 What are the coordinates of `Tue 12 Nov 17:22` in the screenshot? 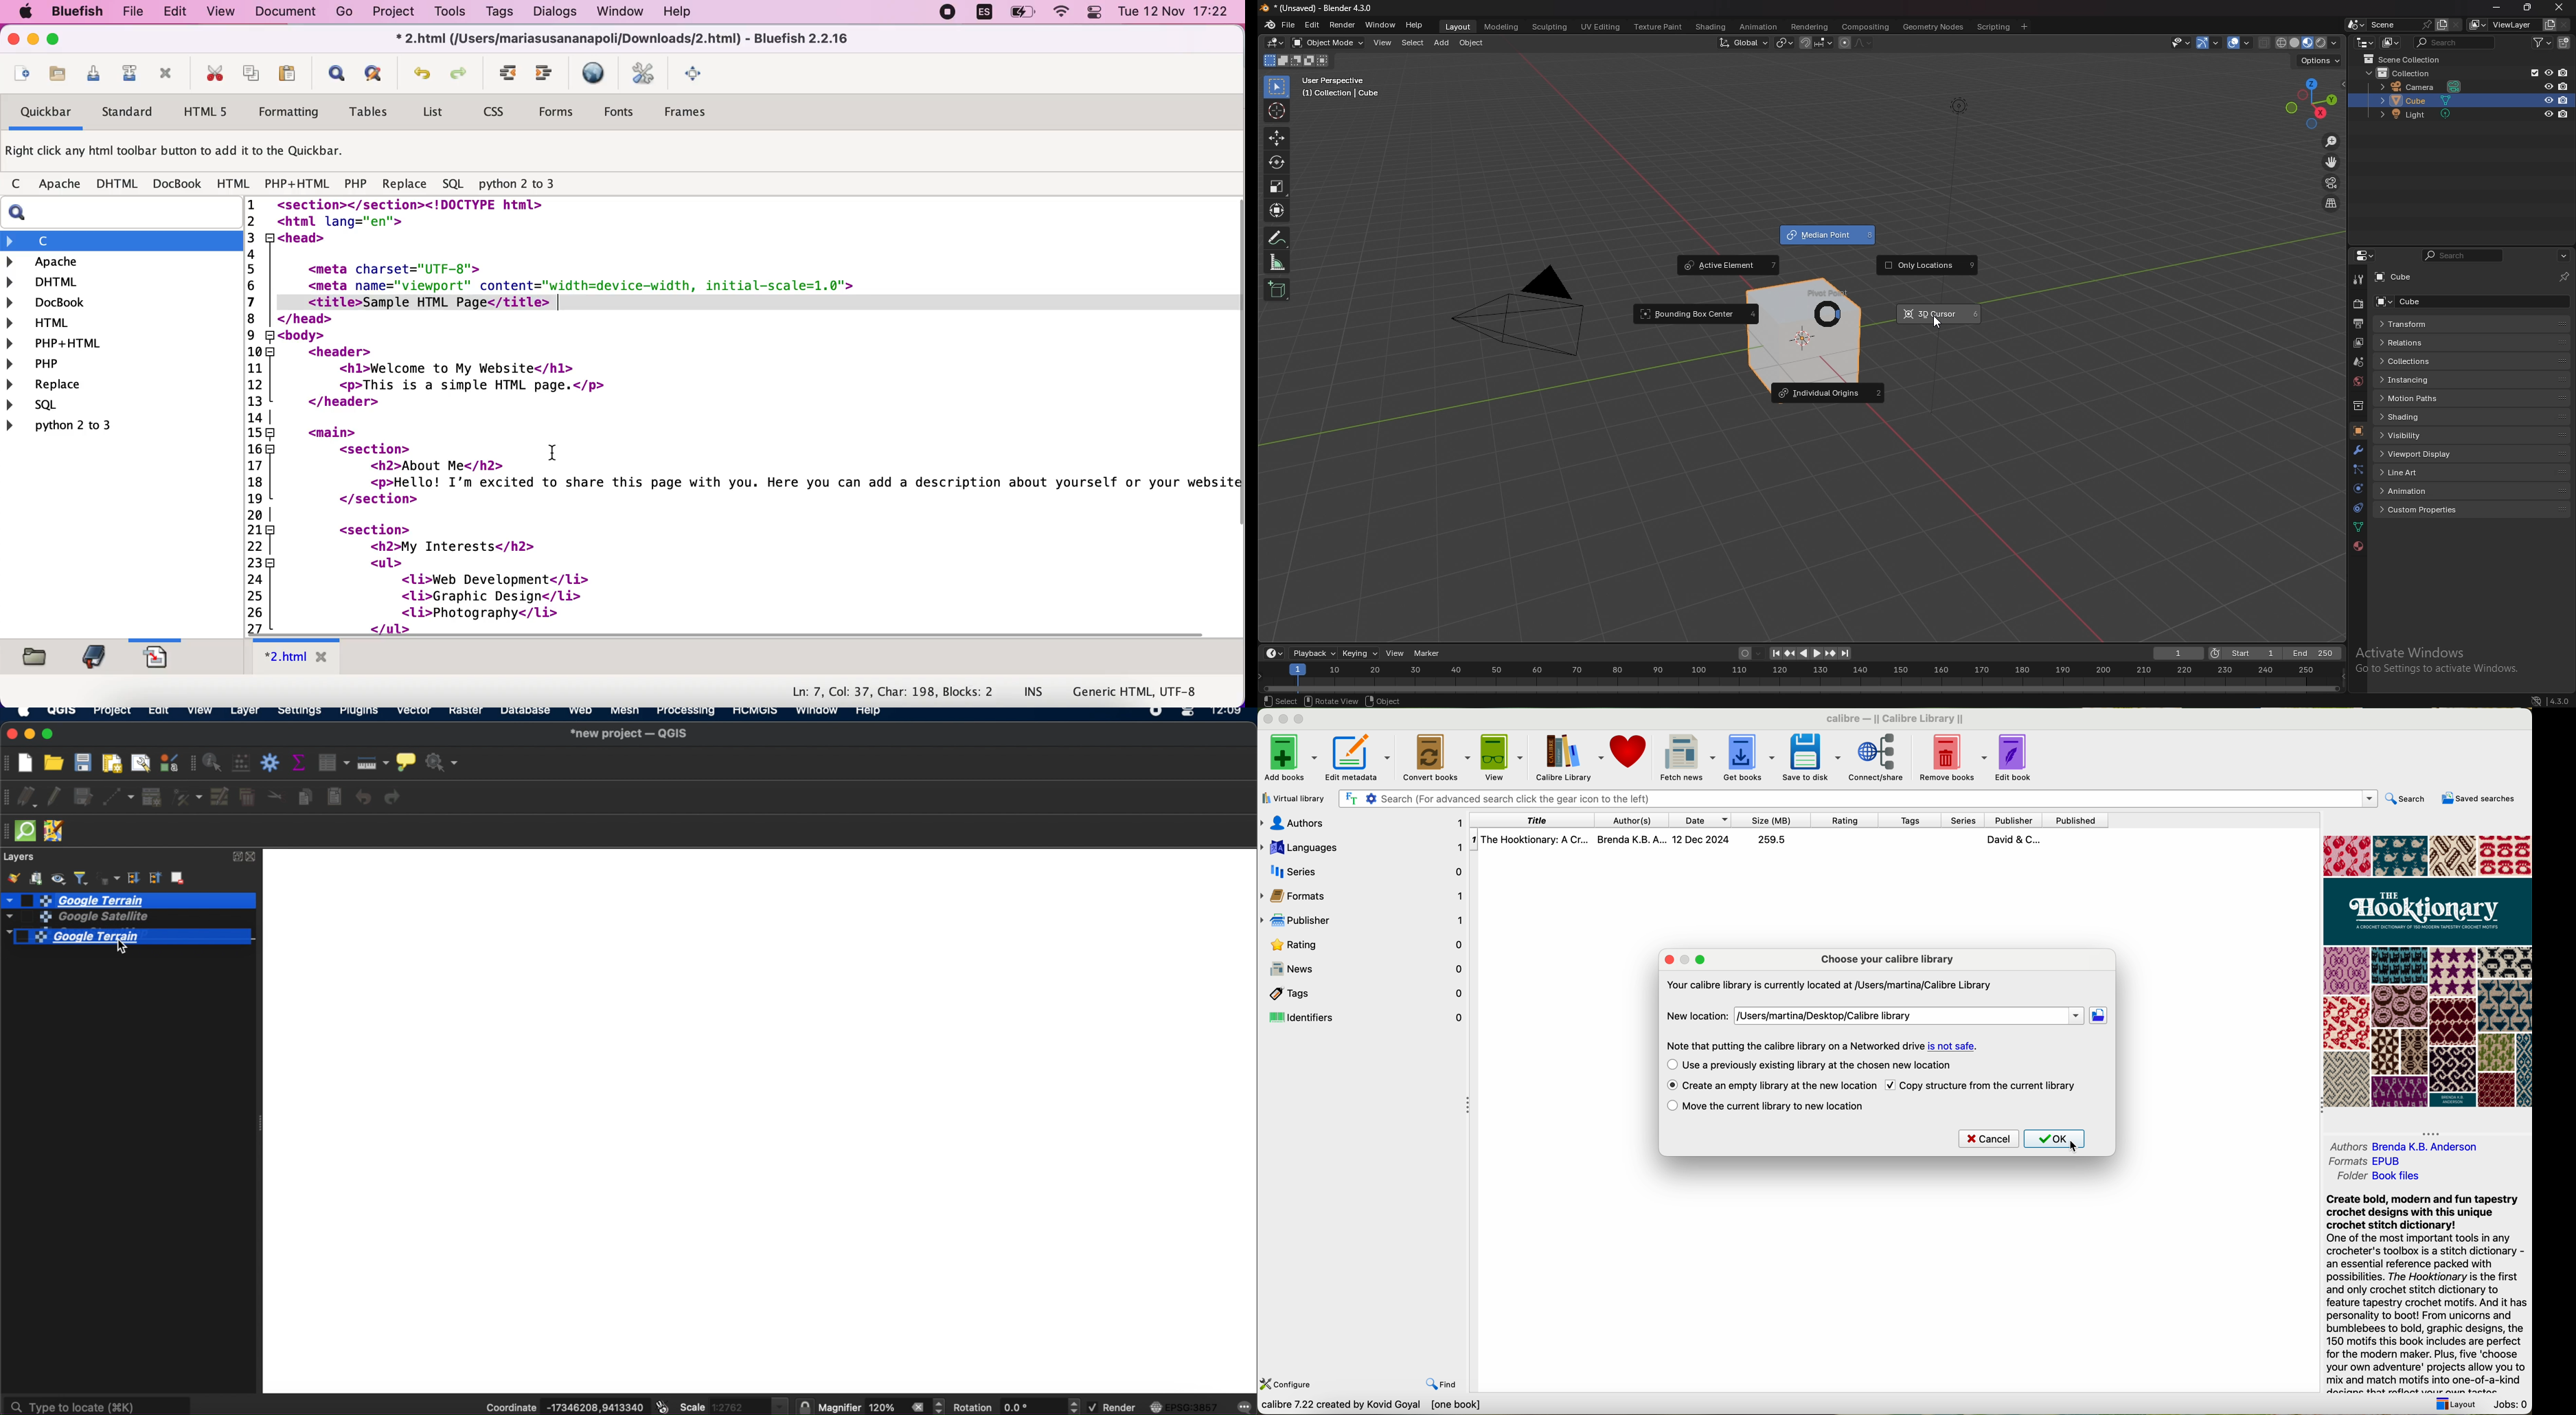 It's located at (1174, 12).